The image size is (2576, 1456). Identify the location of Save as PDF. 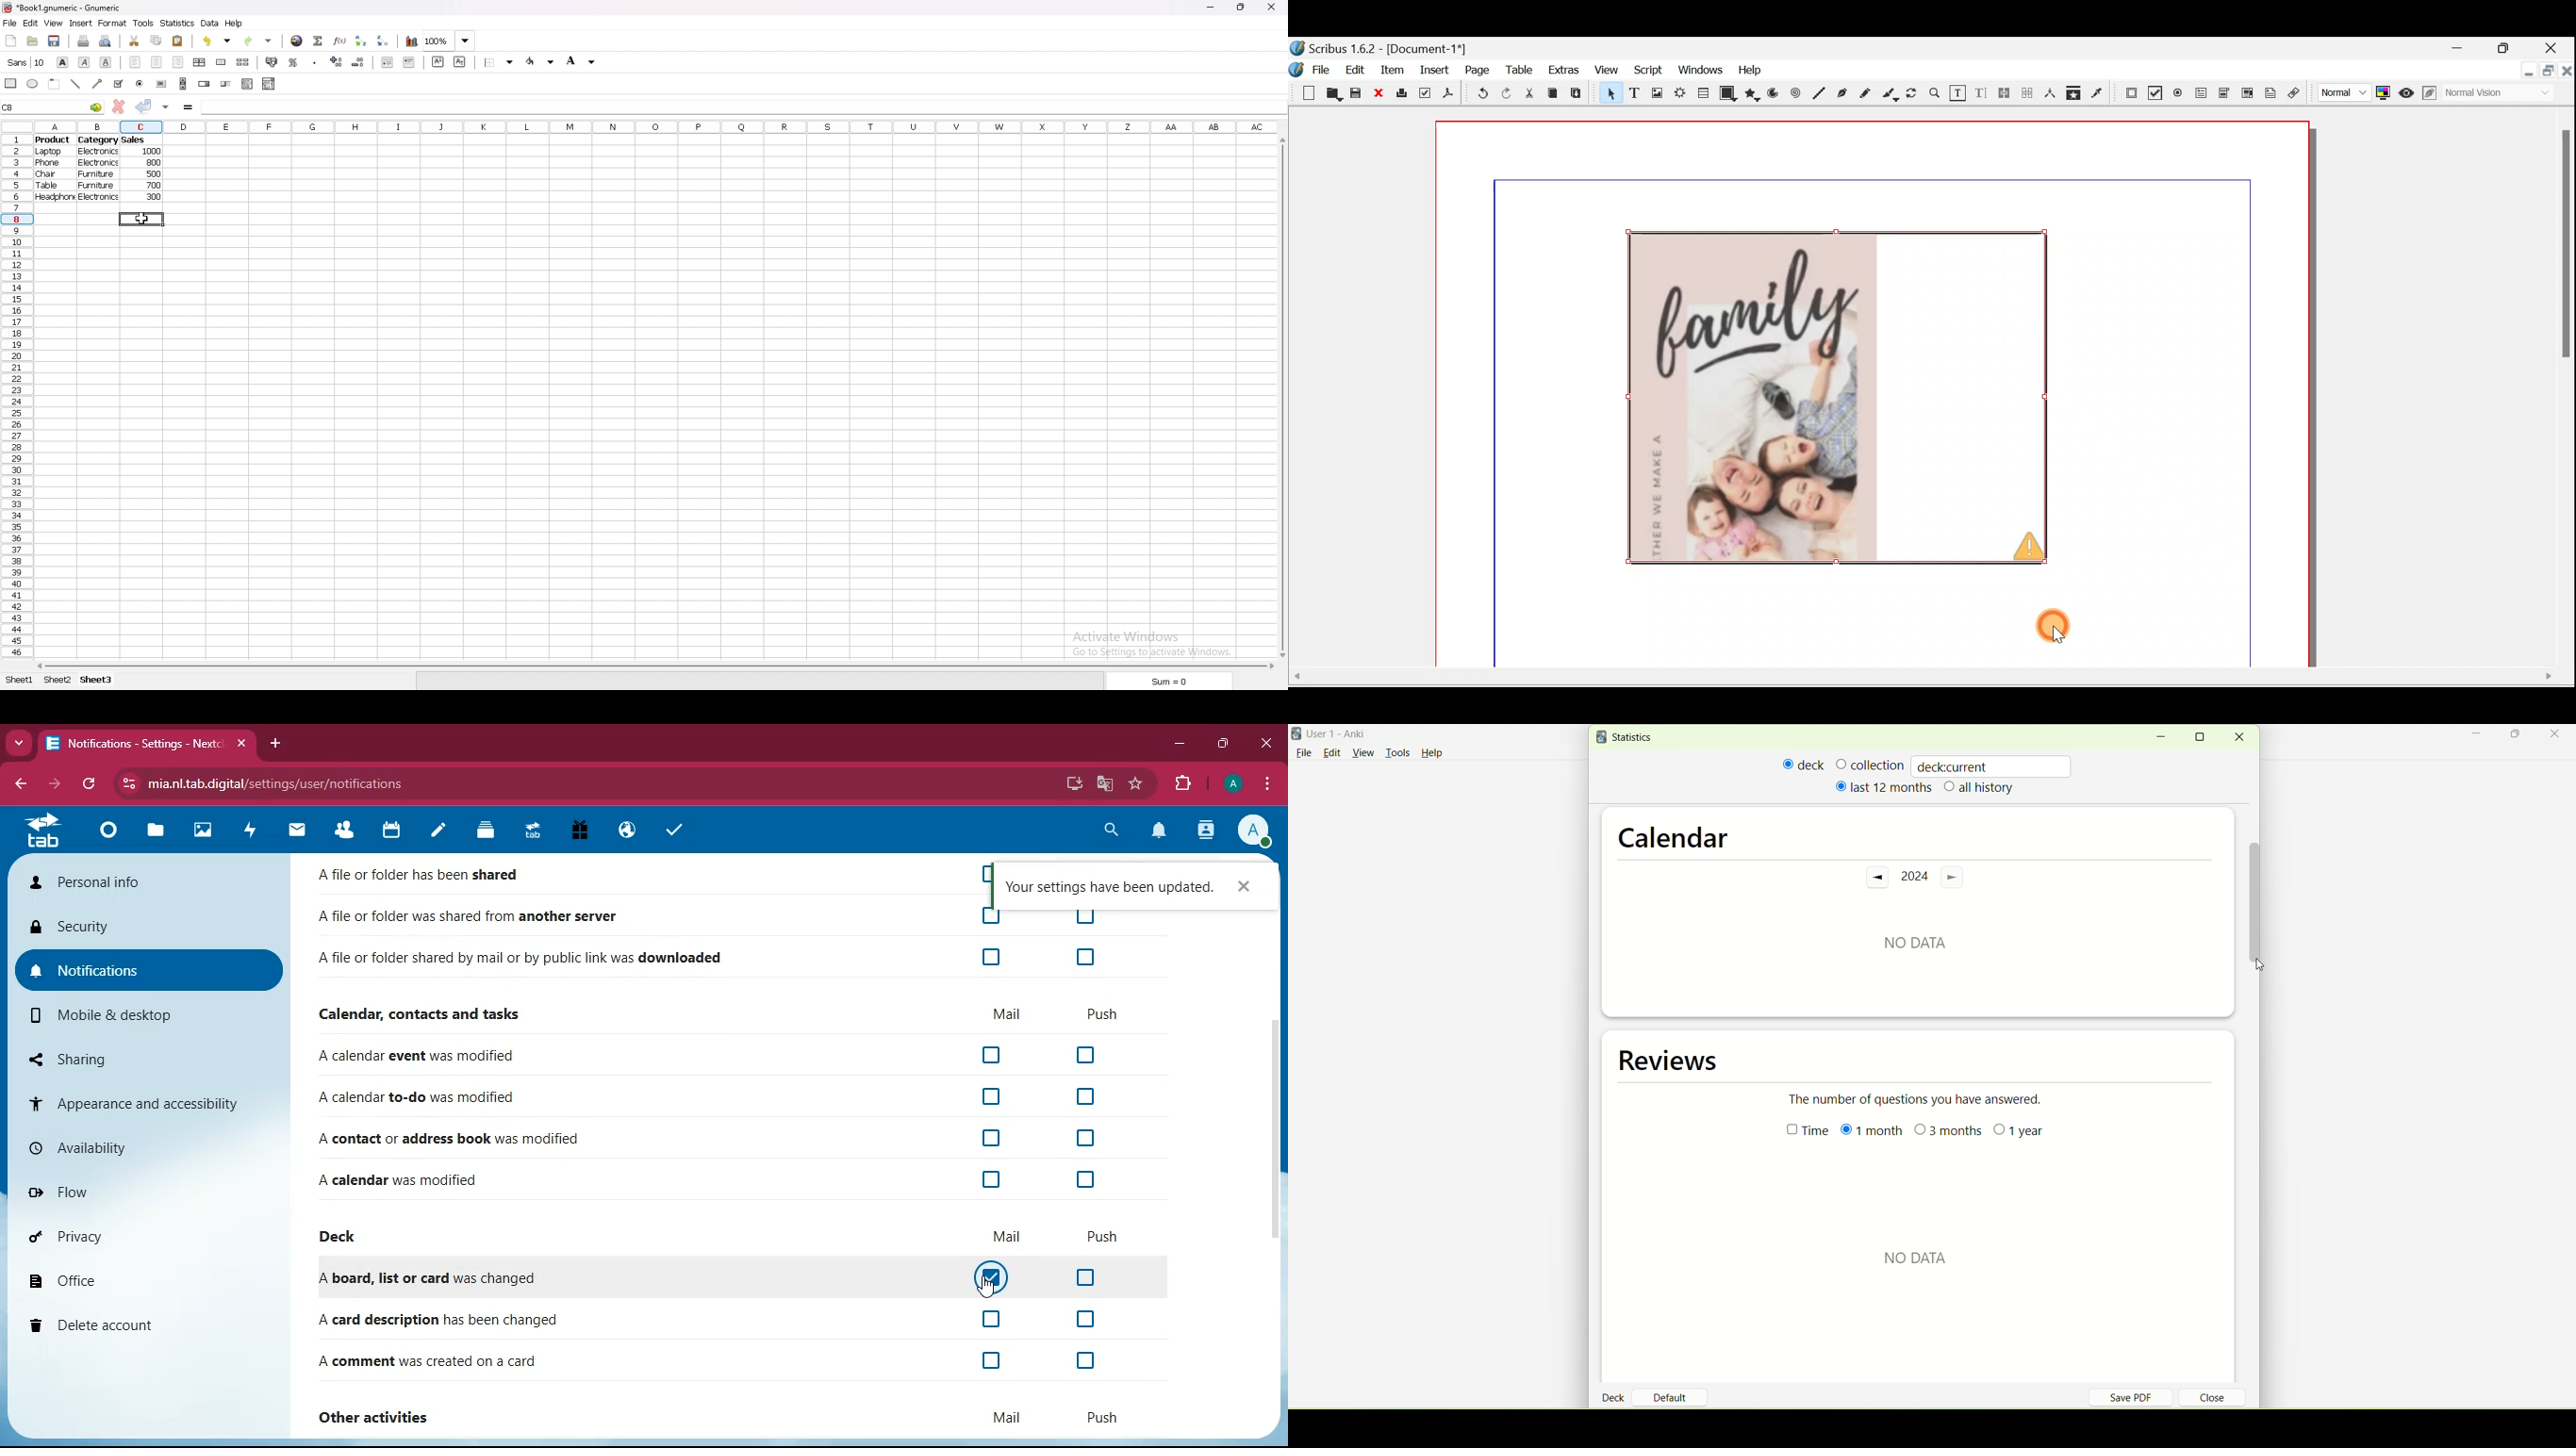
(1446, 95).